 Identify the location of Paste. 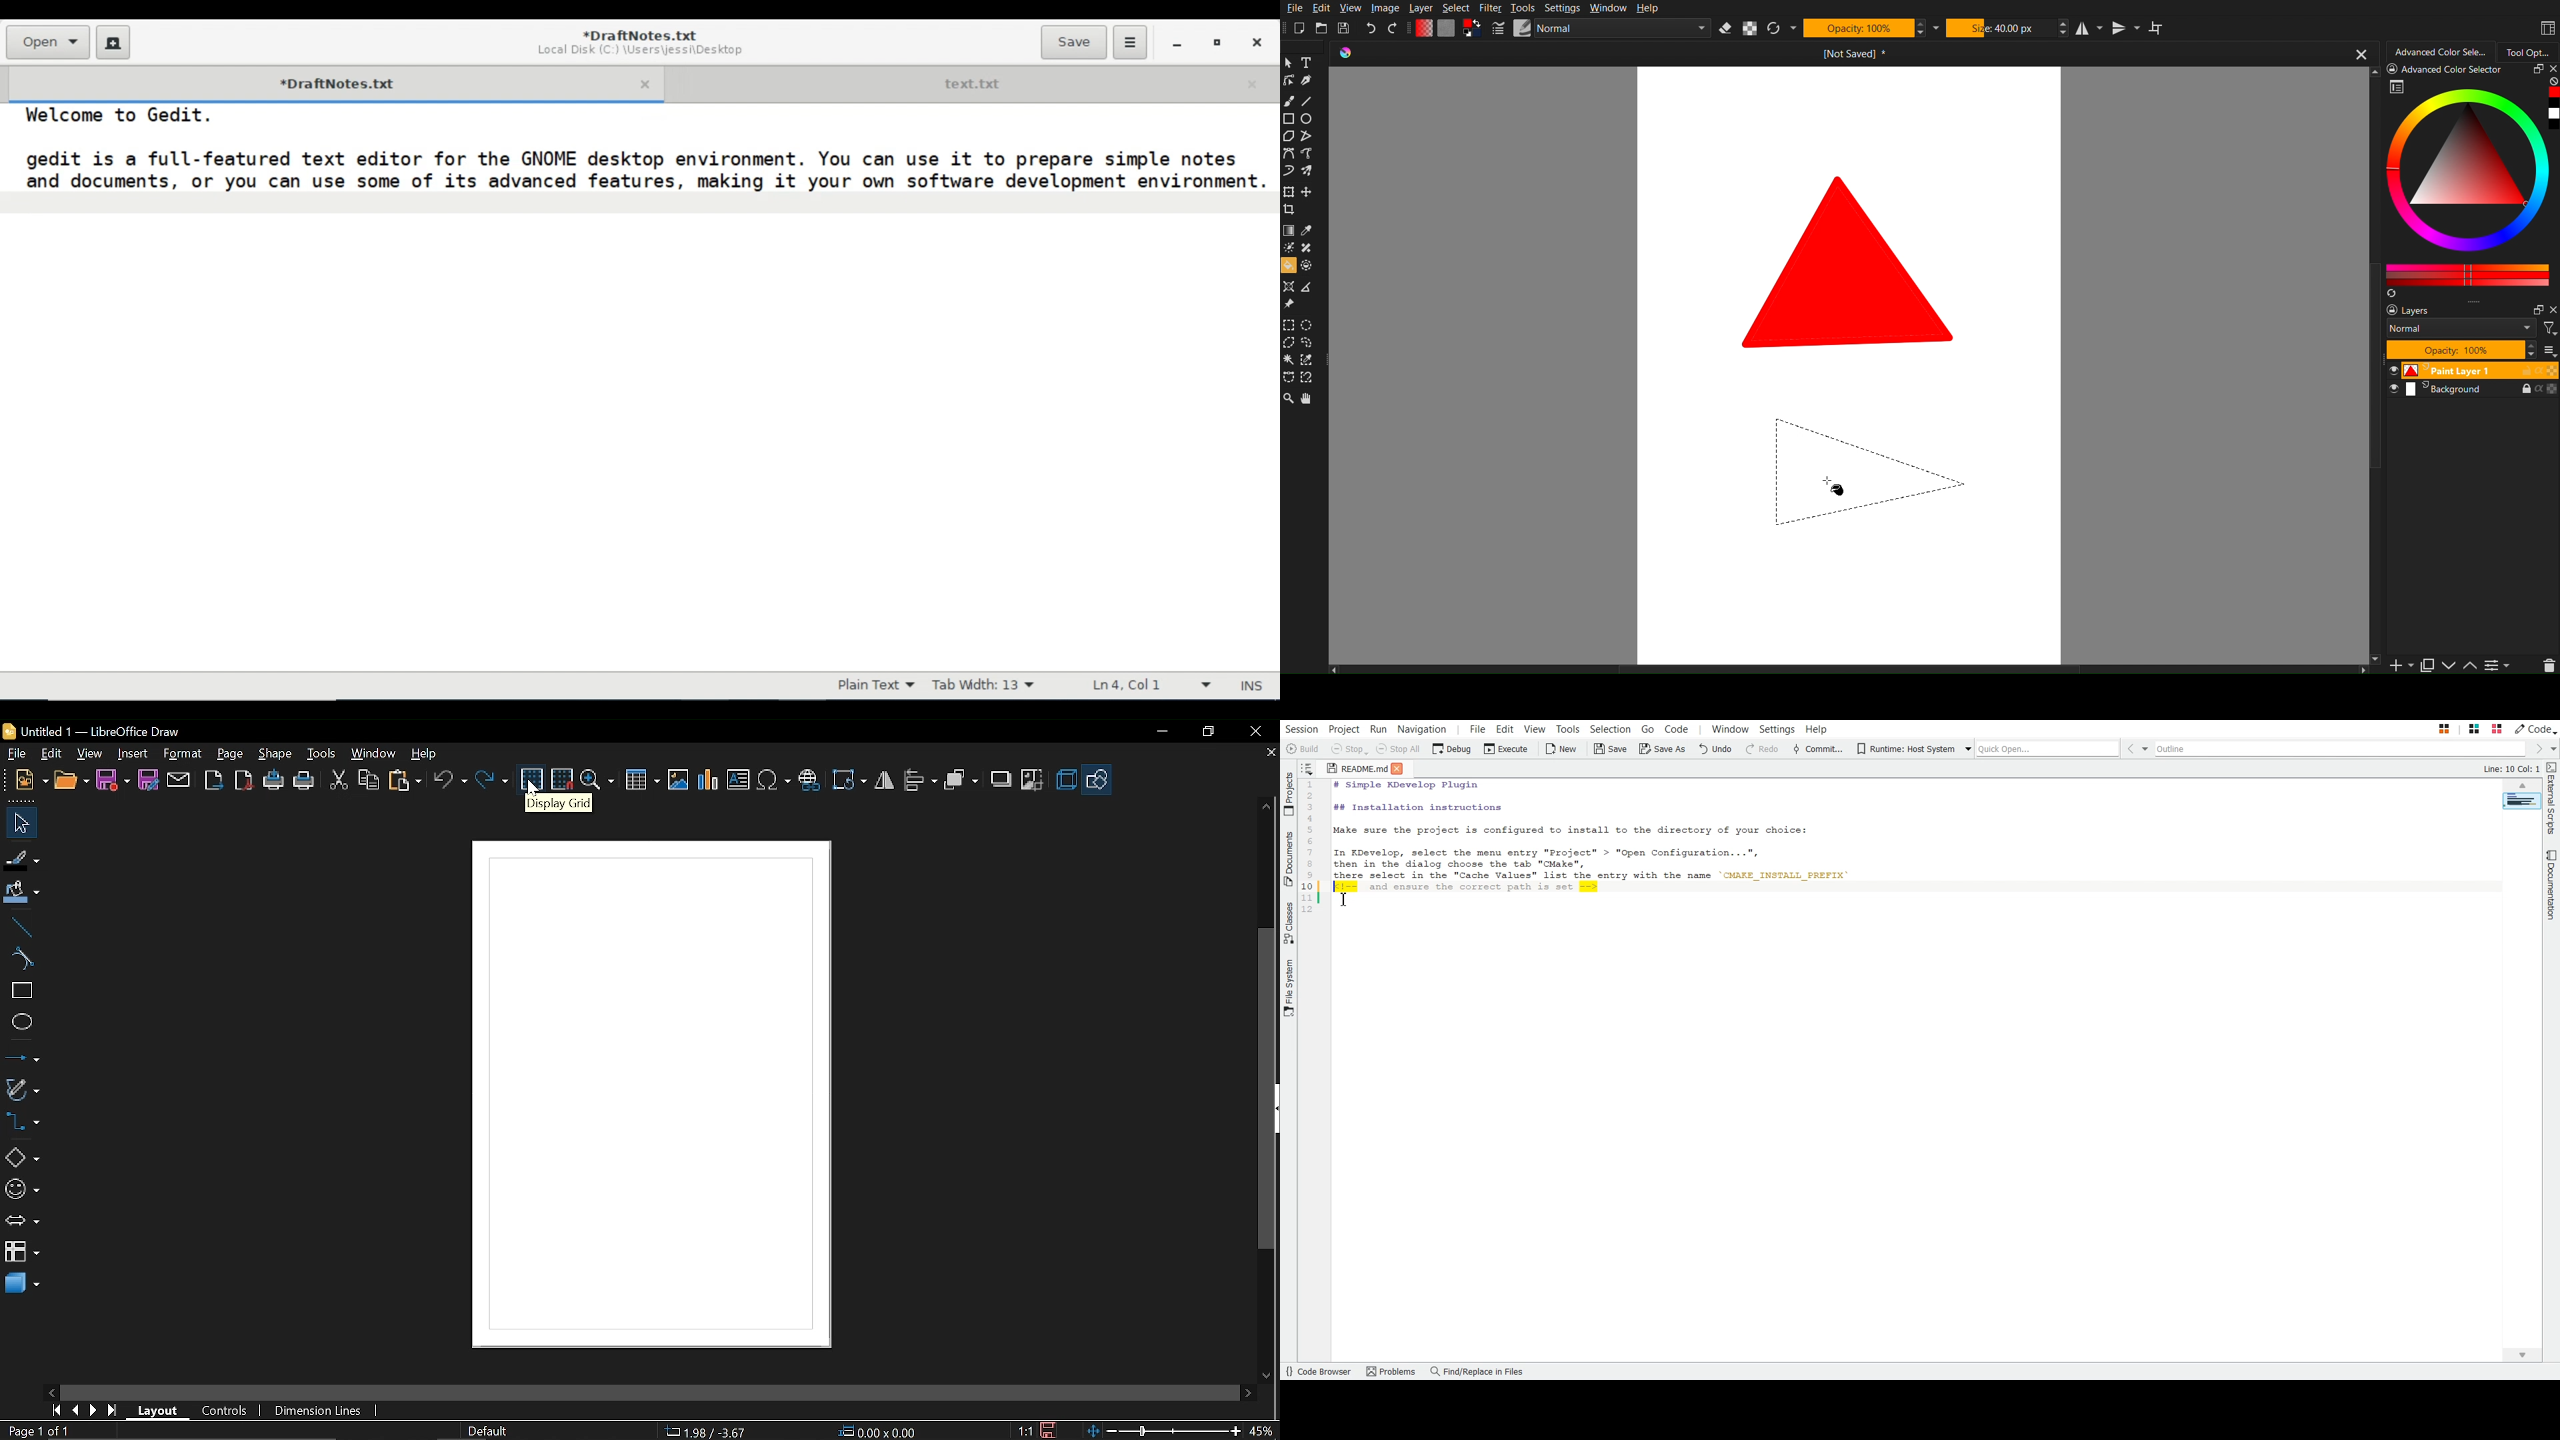
(2427, 663).